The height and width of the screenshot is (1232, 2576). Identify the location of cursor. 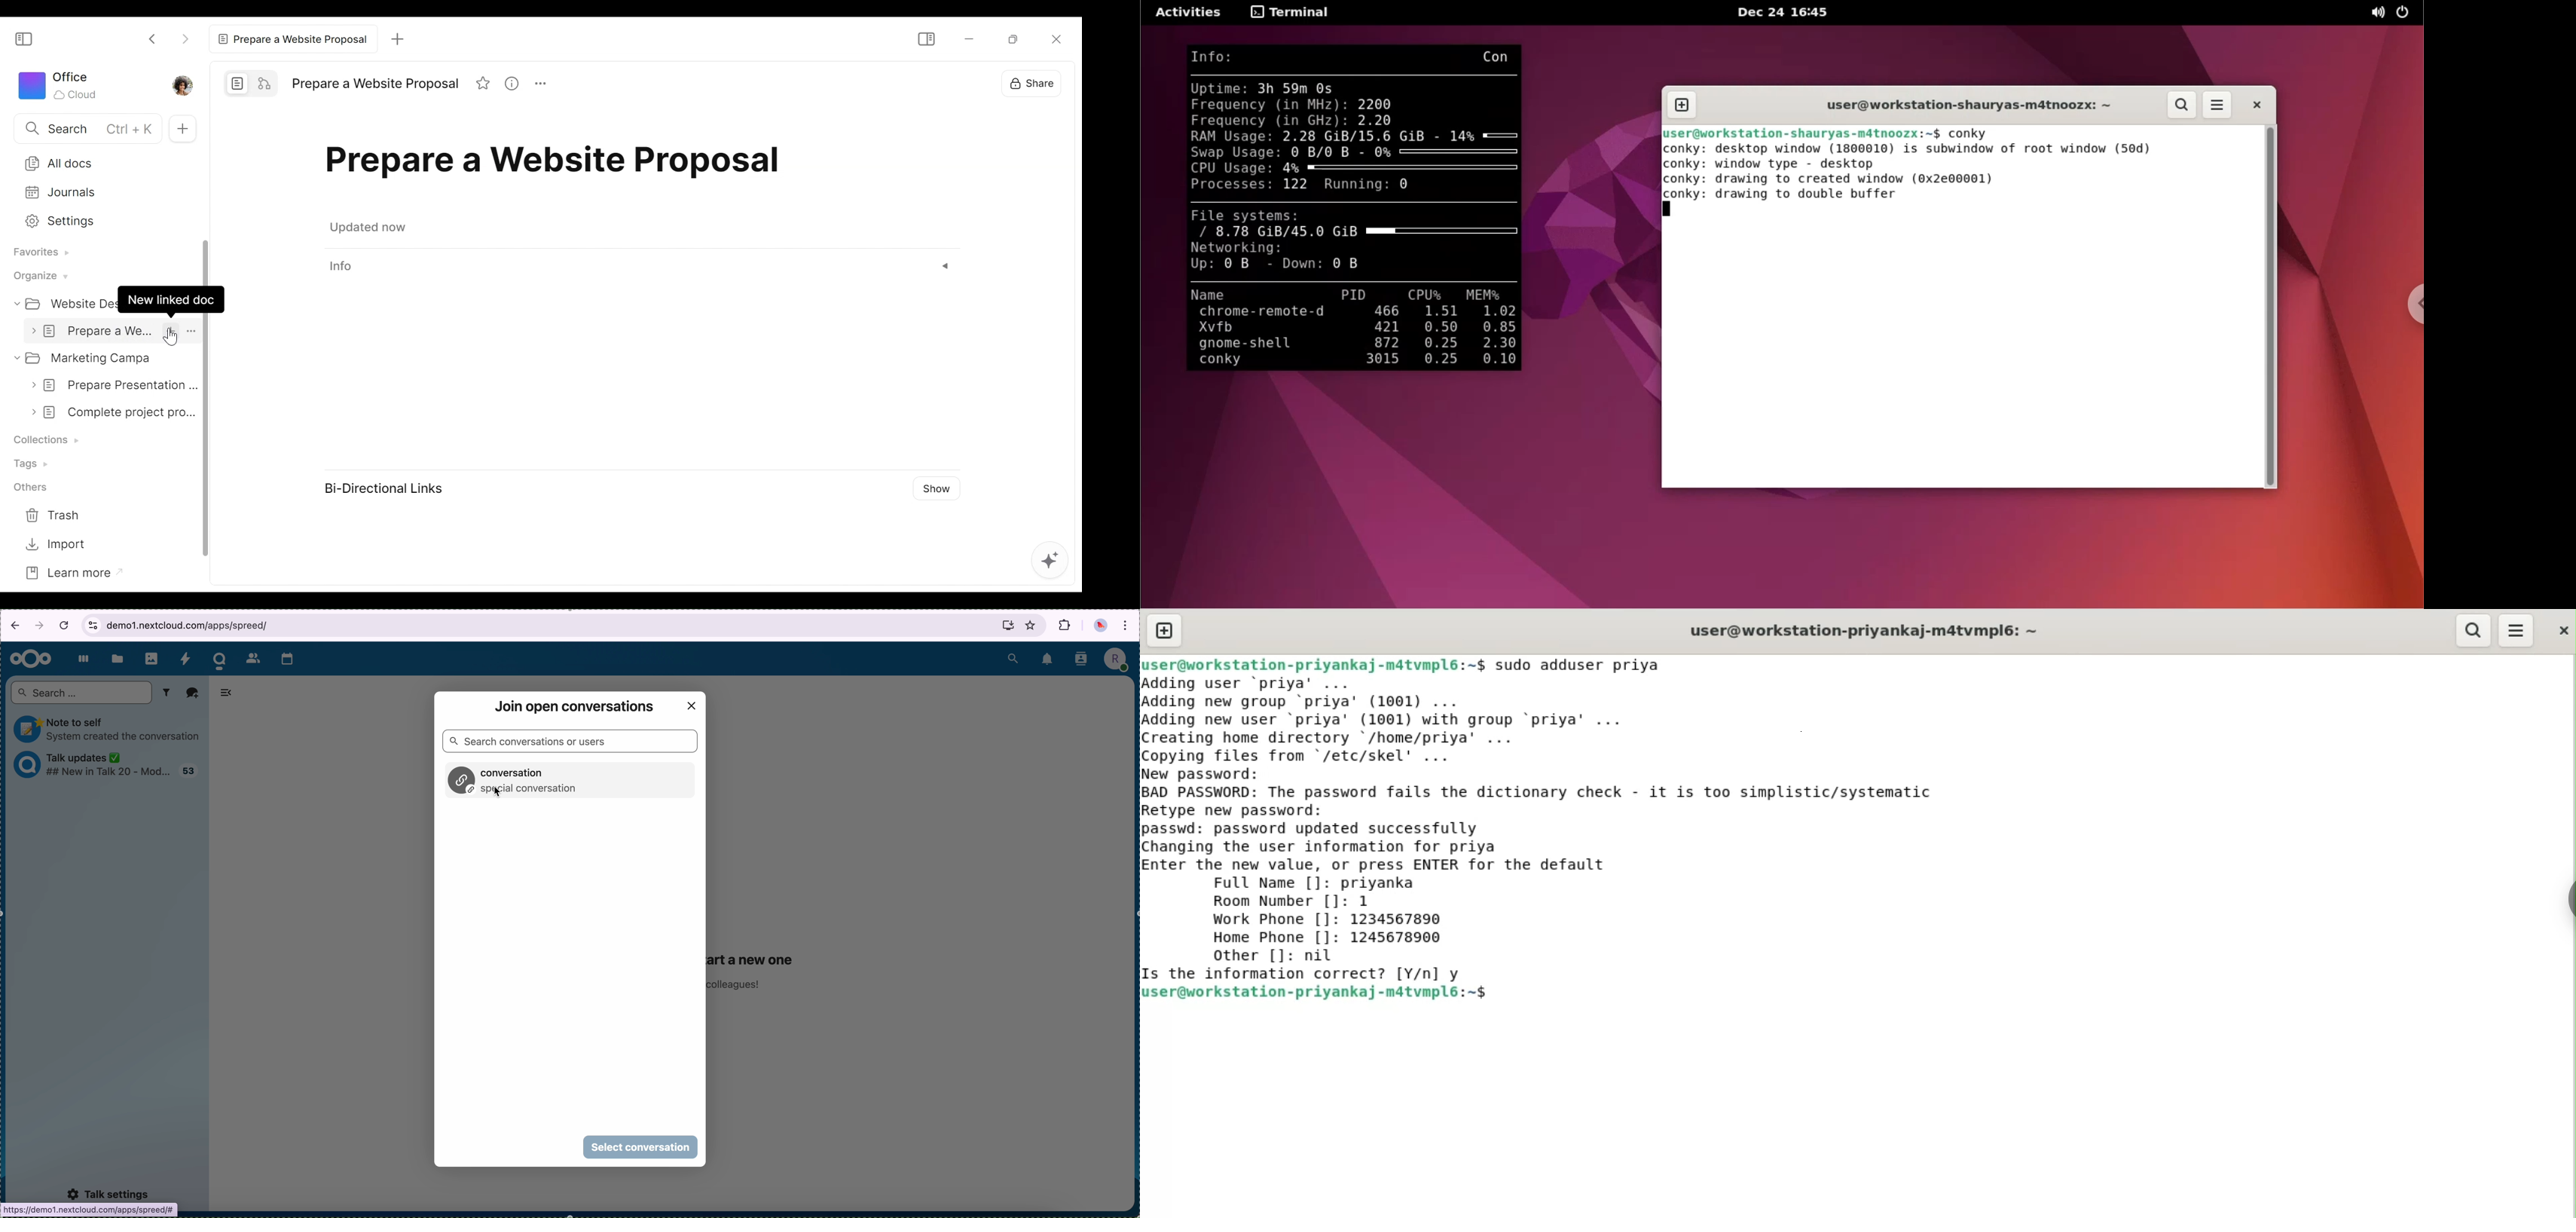
(497, 793).